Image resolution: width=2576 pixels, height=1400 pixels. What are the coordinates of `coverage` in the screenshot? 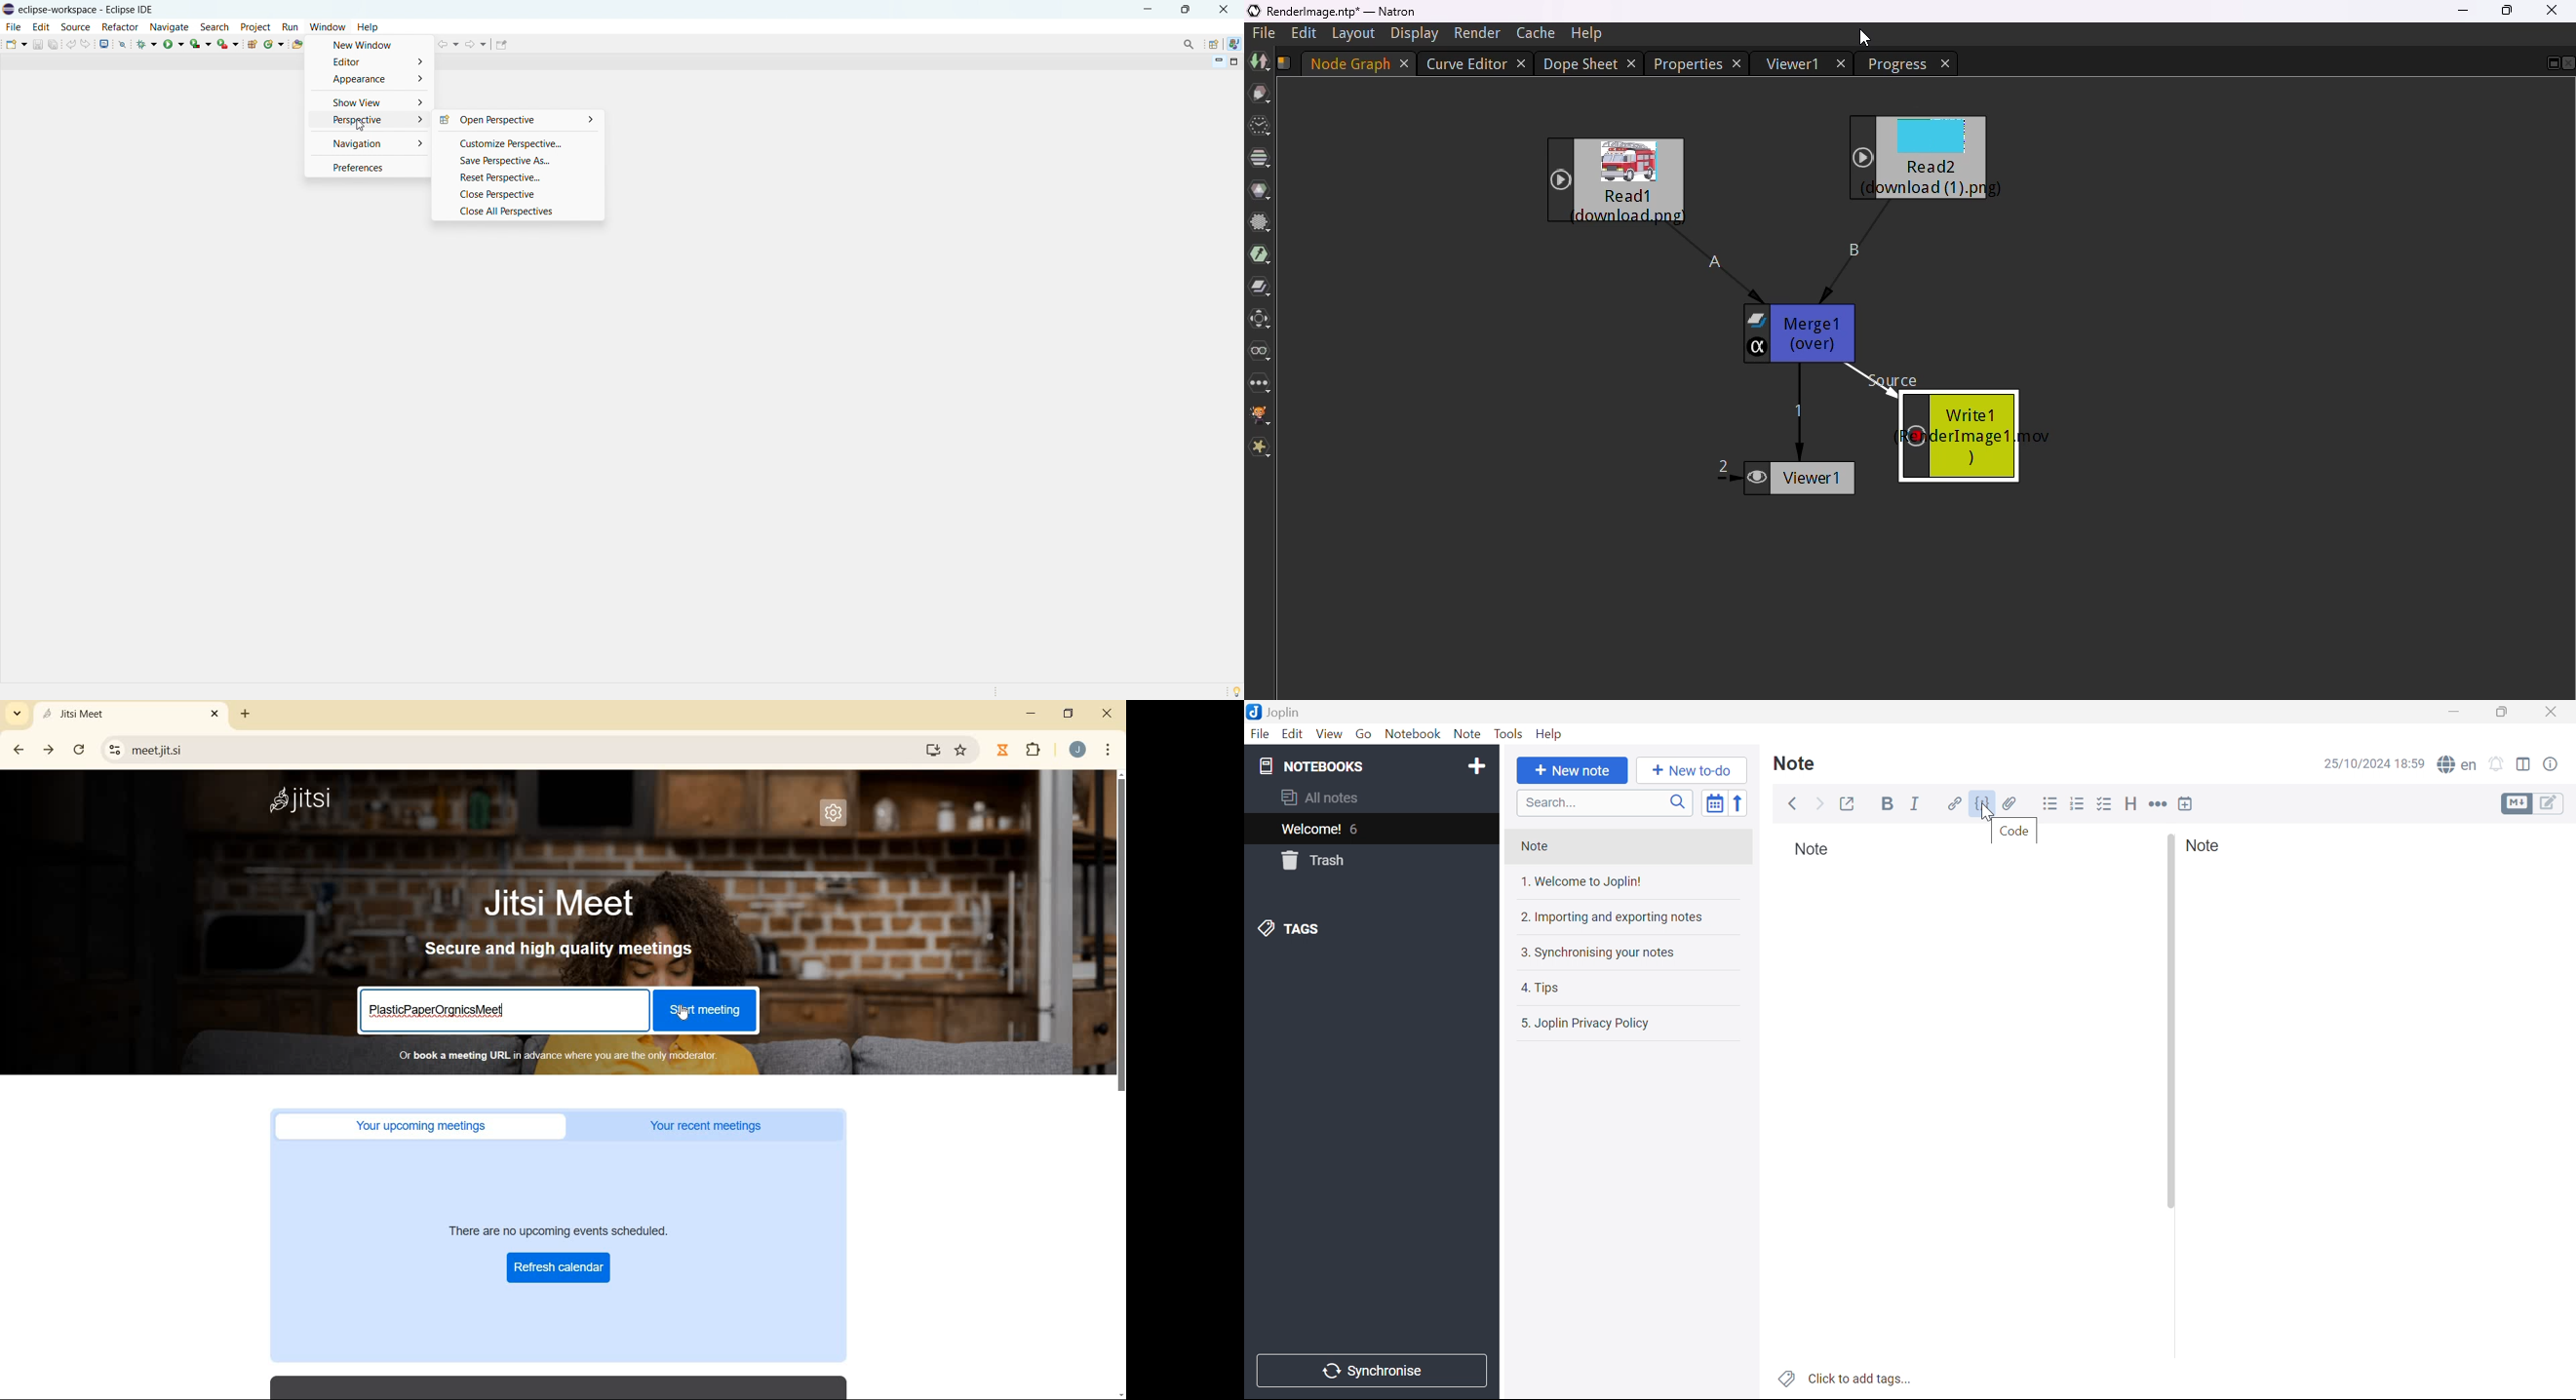 It's located at (201, 43).